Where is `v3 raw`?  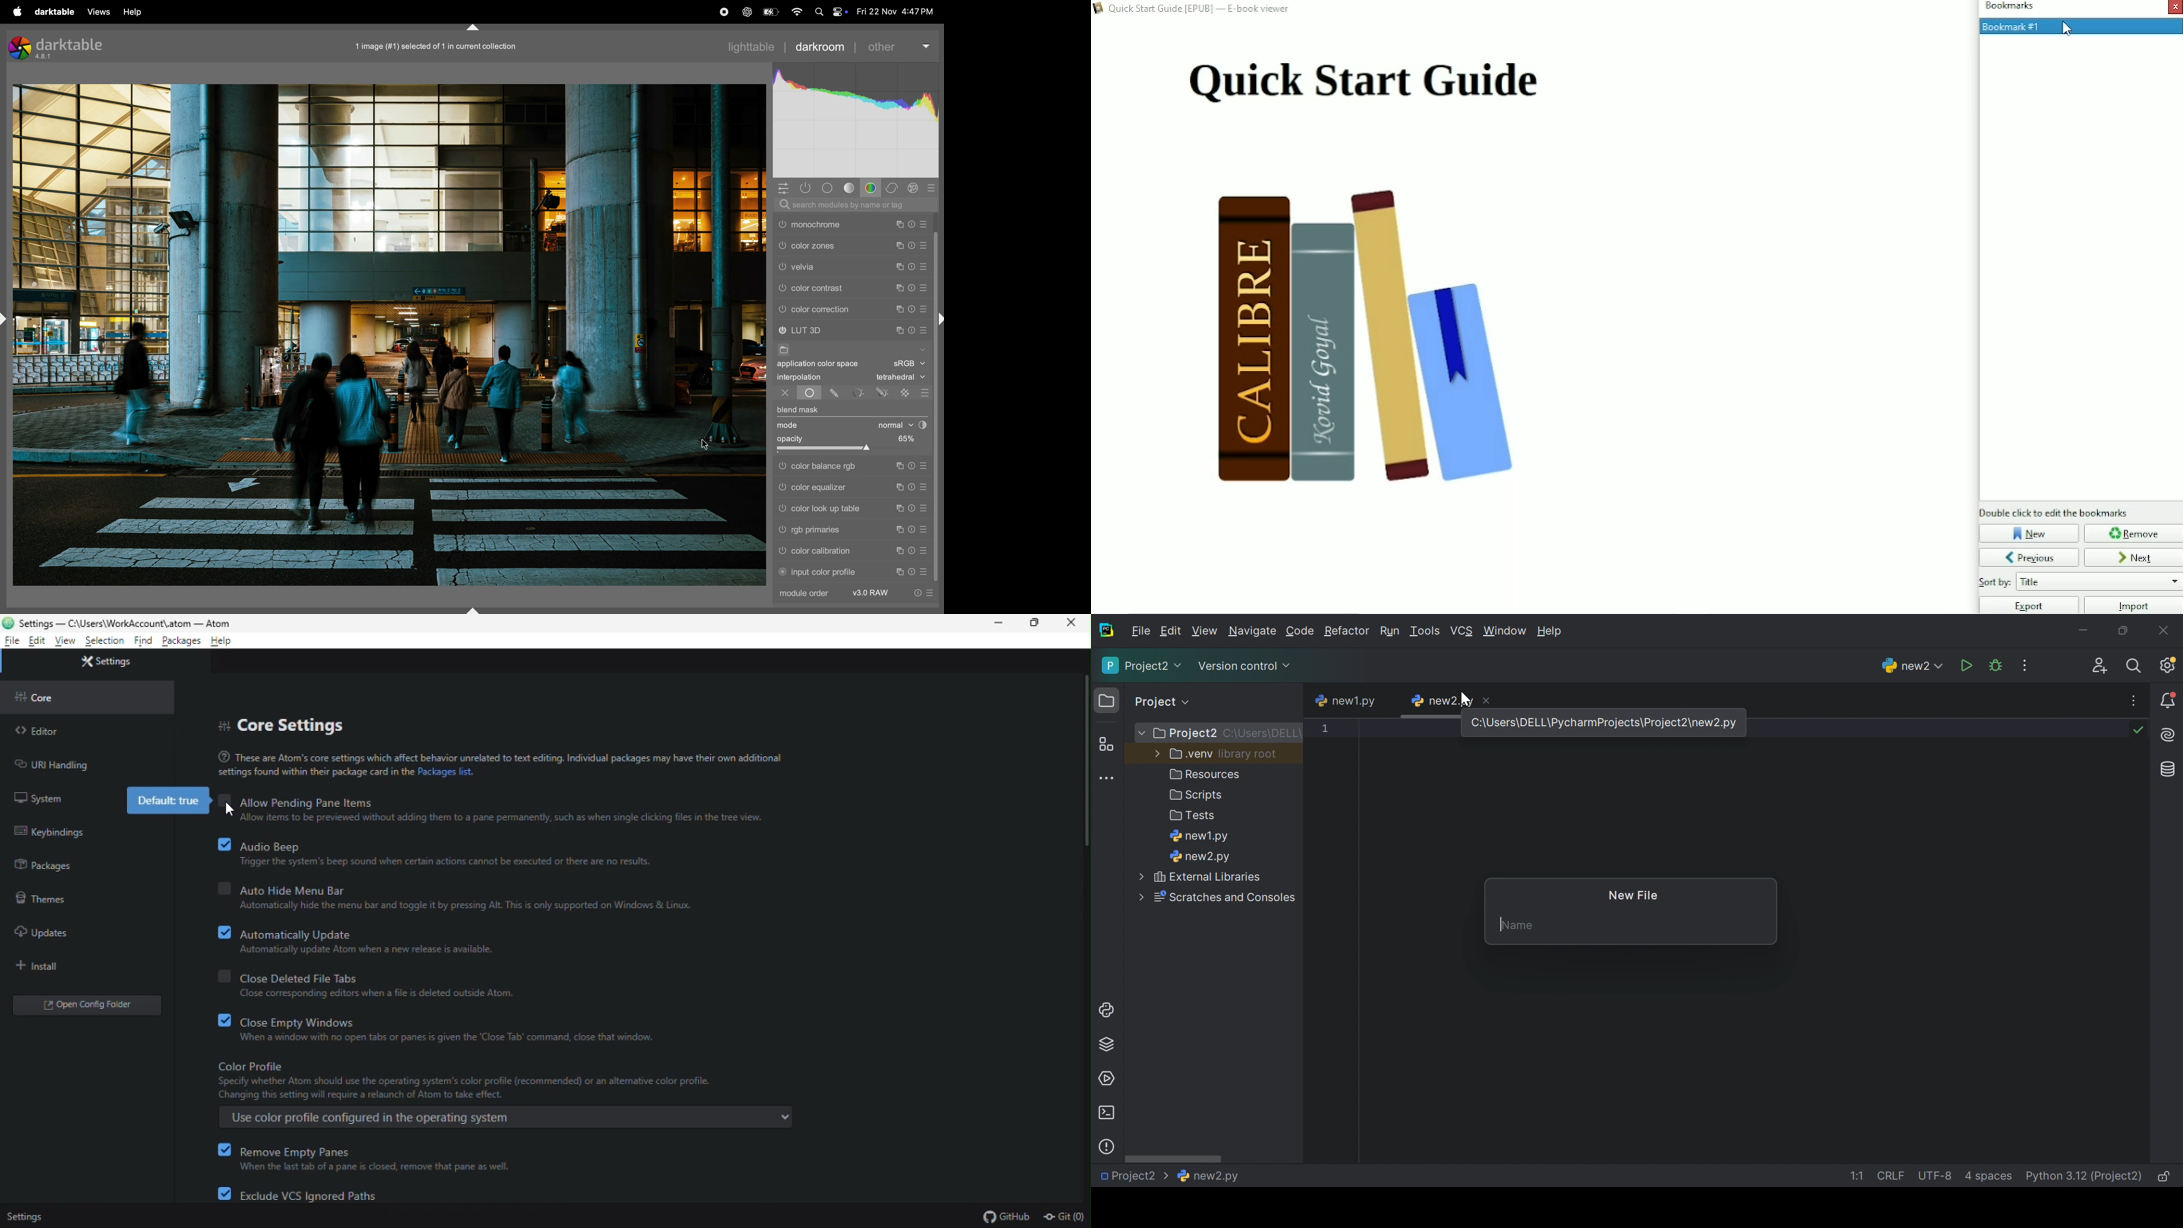
v3 raw is located at coordinates (872, 593).